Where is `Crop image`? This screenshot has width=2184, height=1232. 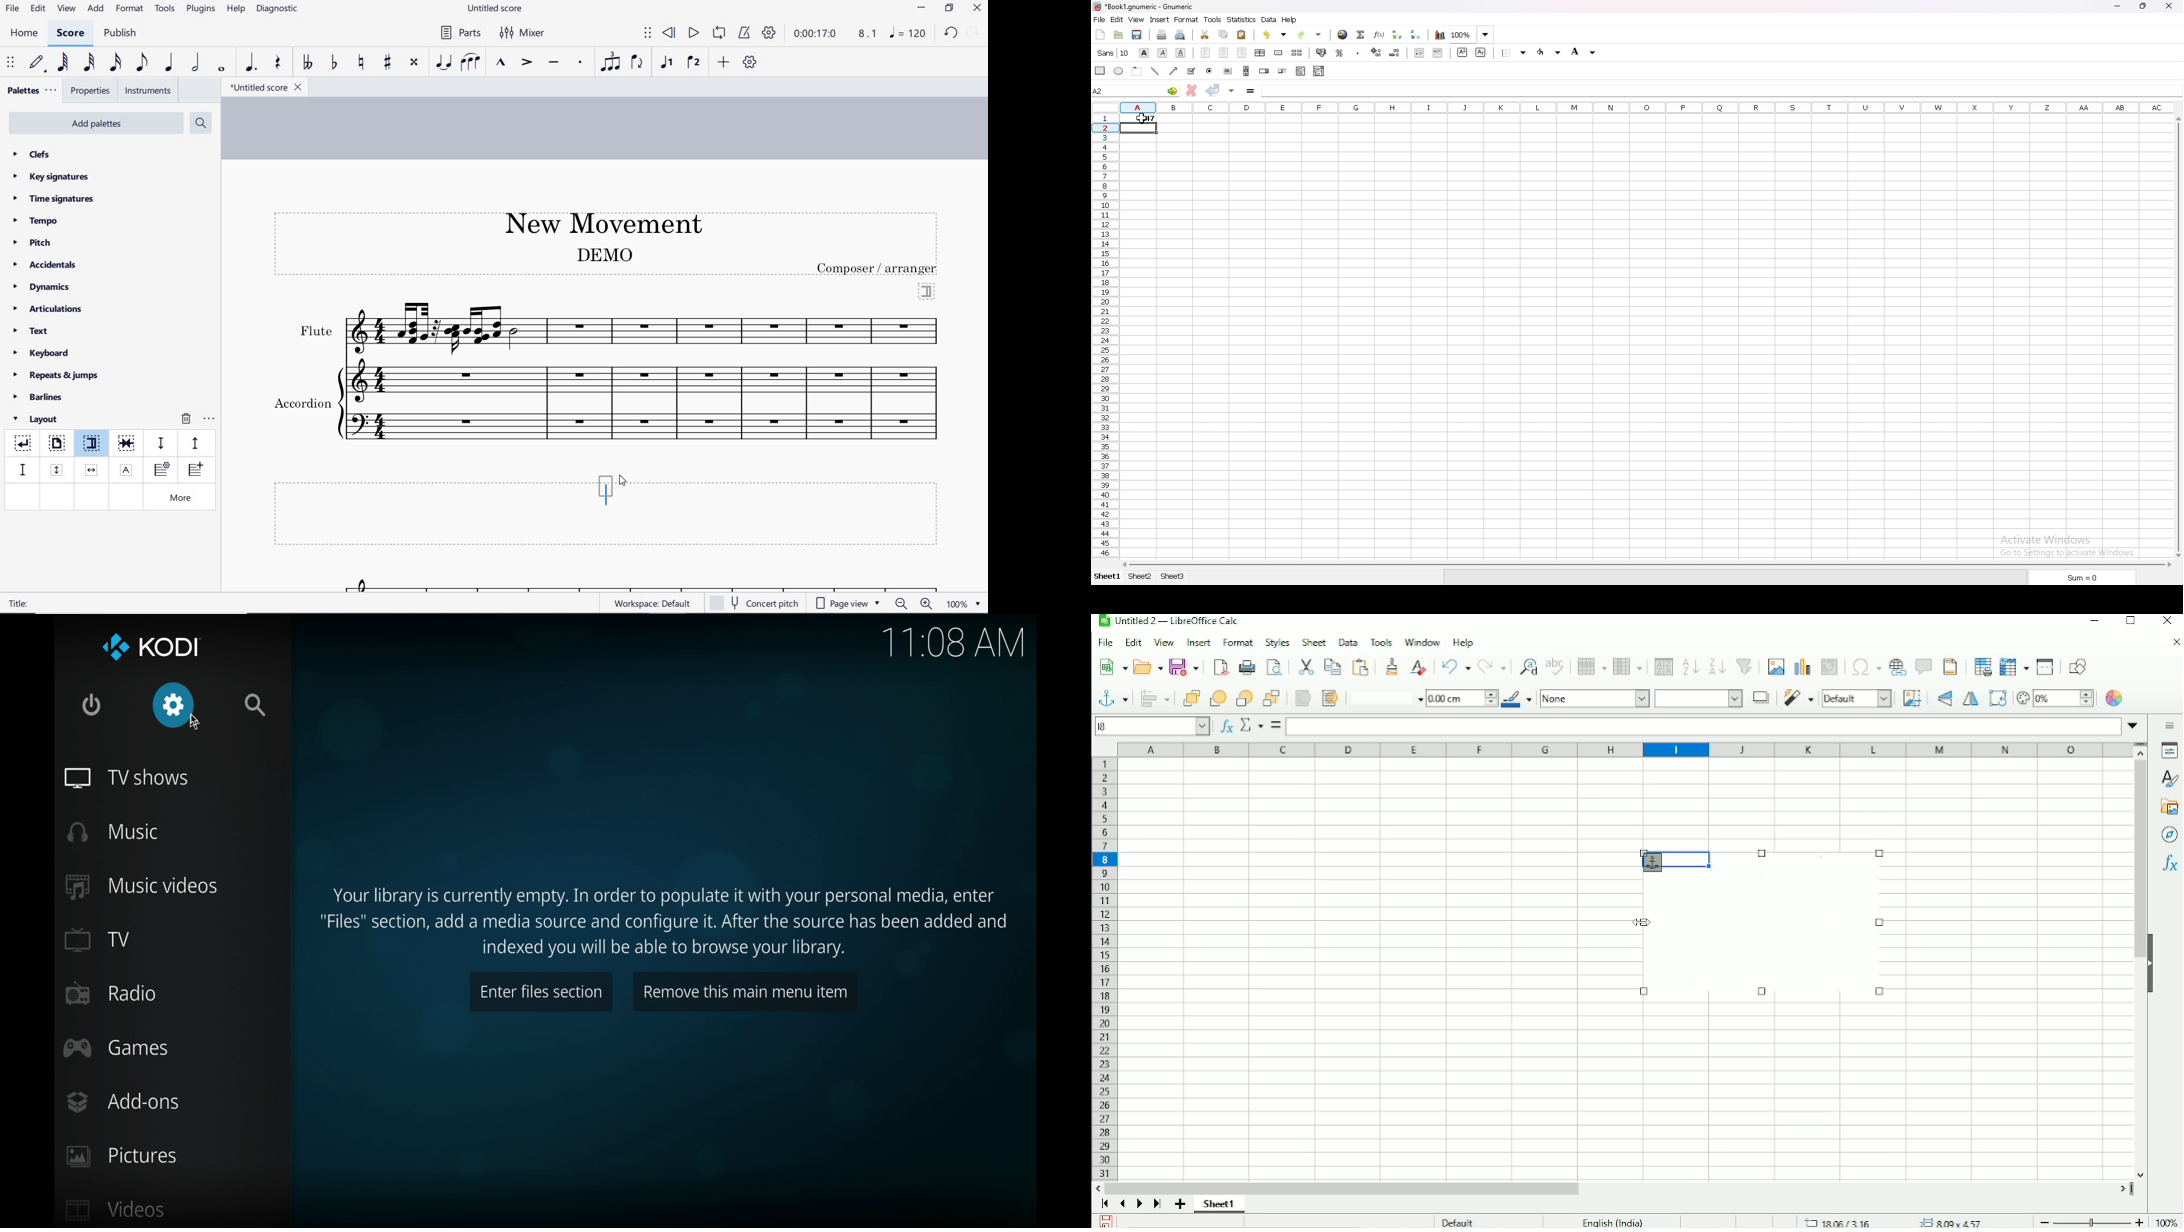
Crop image is located at coordinates (1912, 698).